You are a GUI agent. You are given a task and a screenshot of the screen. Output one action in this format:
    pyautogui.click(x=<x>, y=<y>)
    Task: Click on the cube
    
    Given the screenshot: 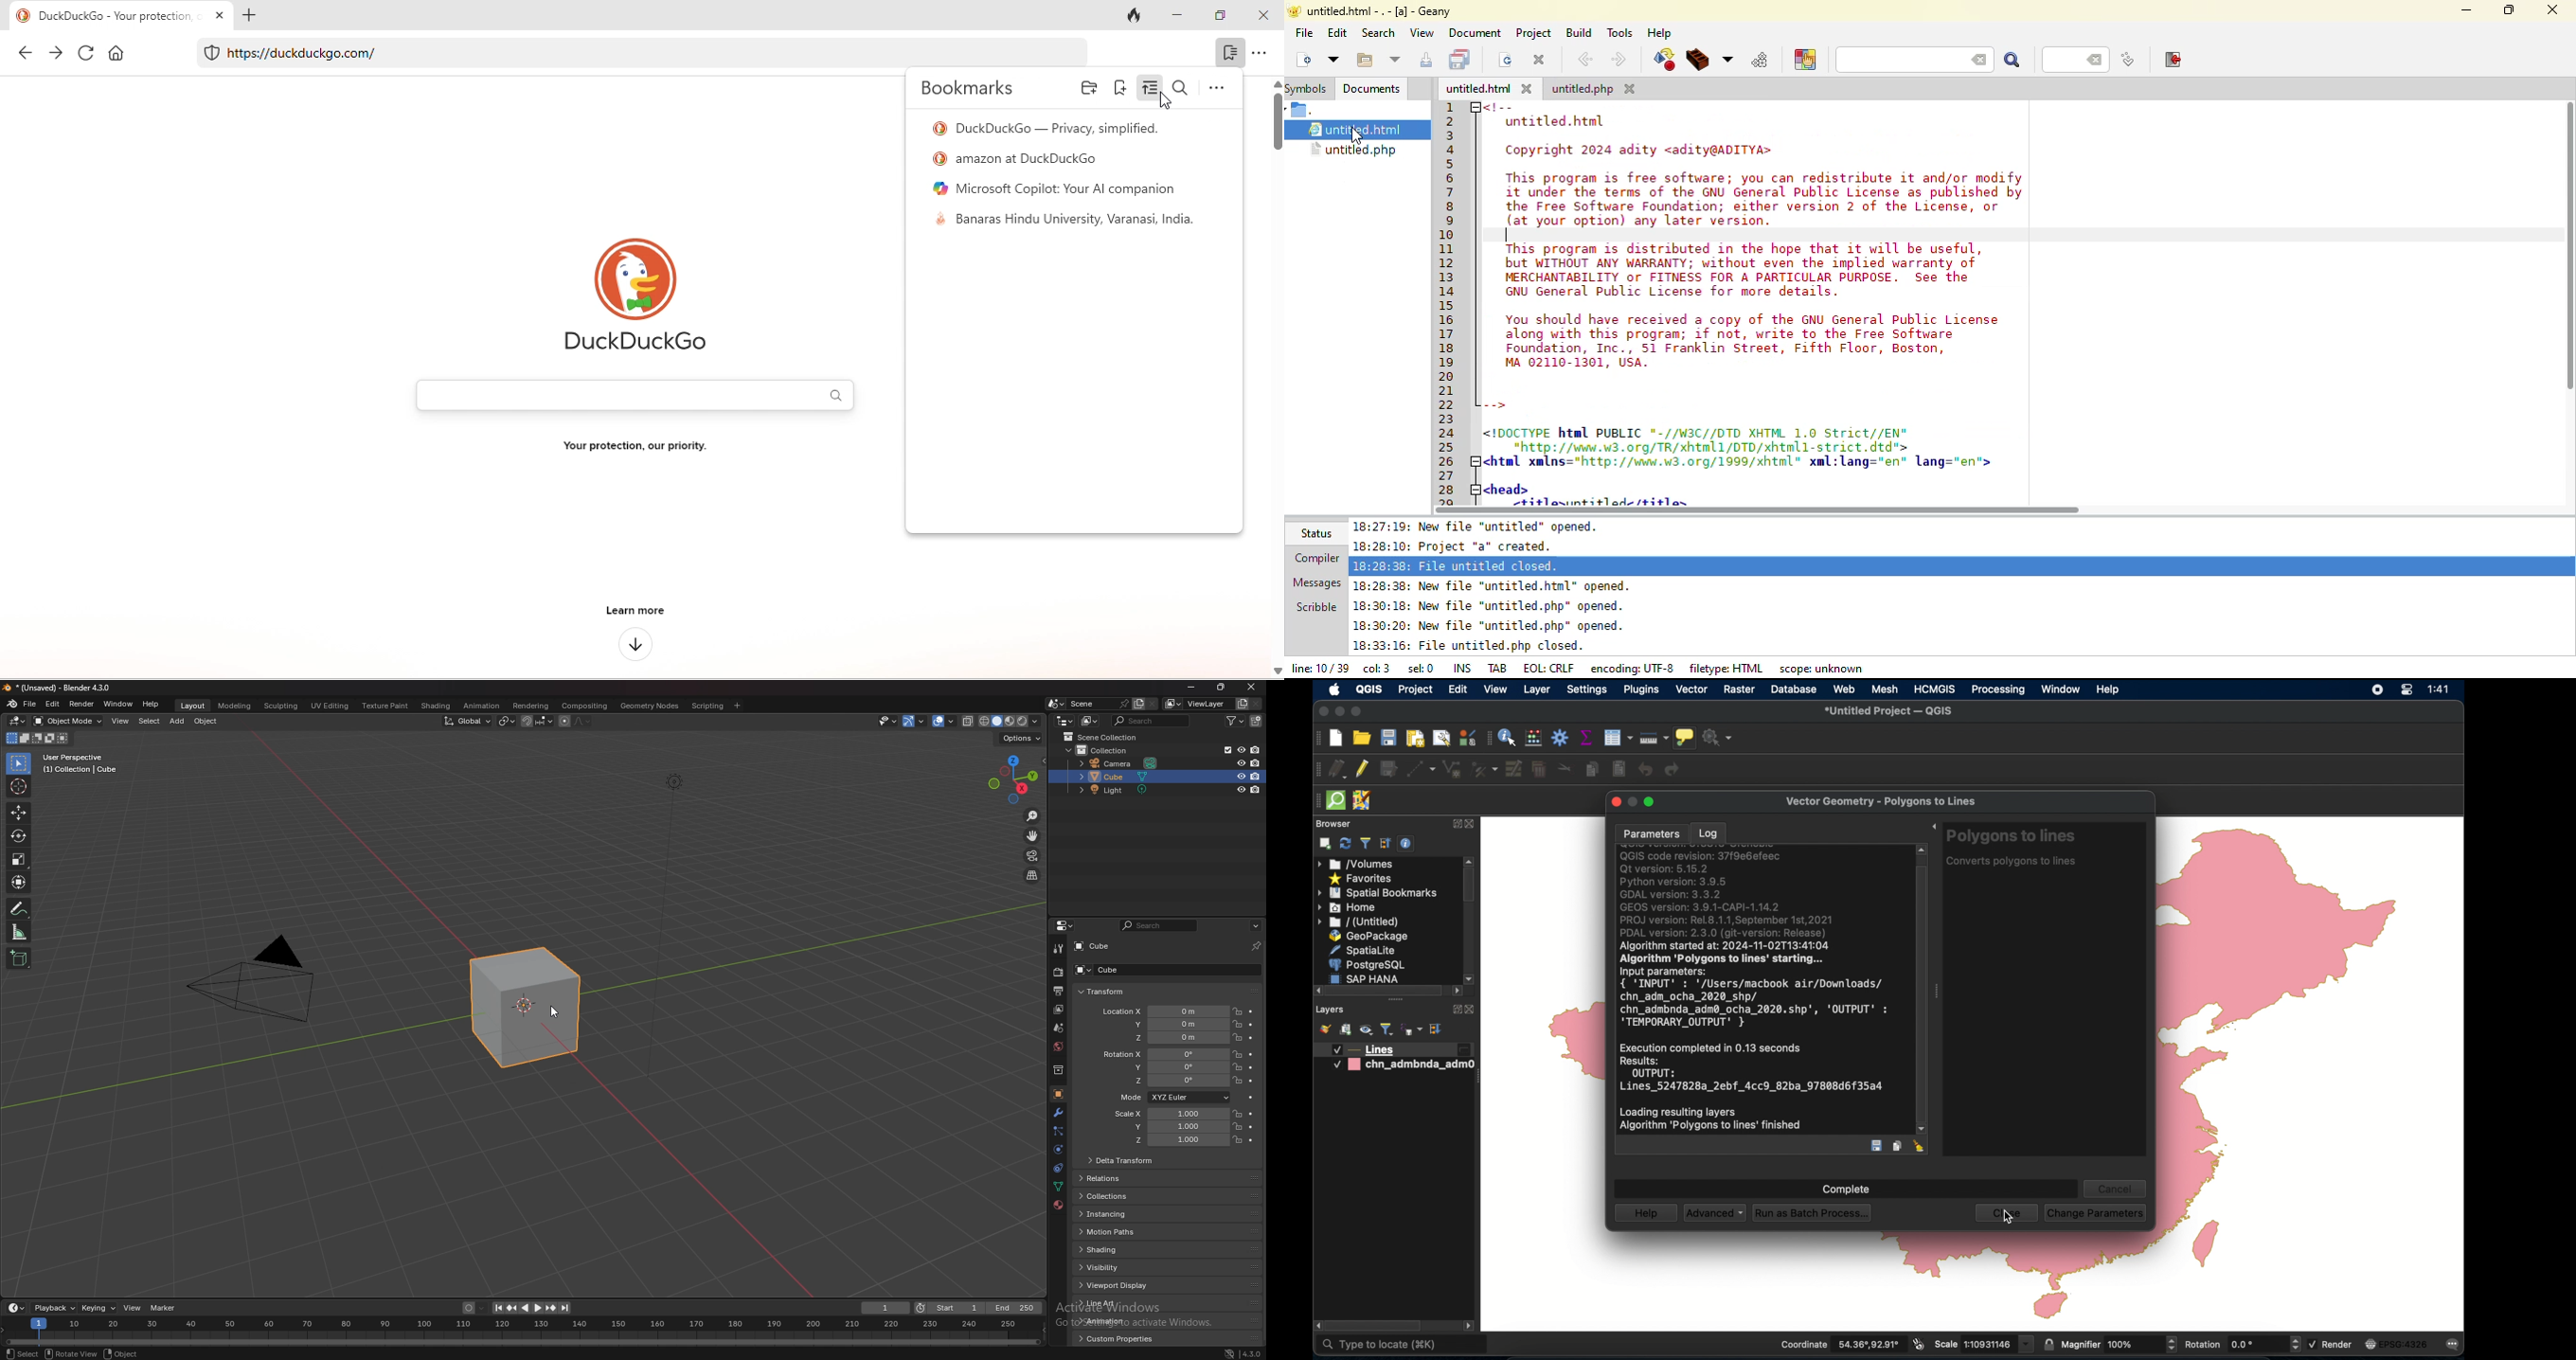 What is the action you would take?
    pyautogui.click(x=1163, y=970)
    